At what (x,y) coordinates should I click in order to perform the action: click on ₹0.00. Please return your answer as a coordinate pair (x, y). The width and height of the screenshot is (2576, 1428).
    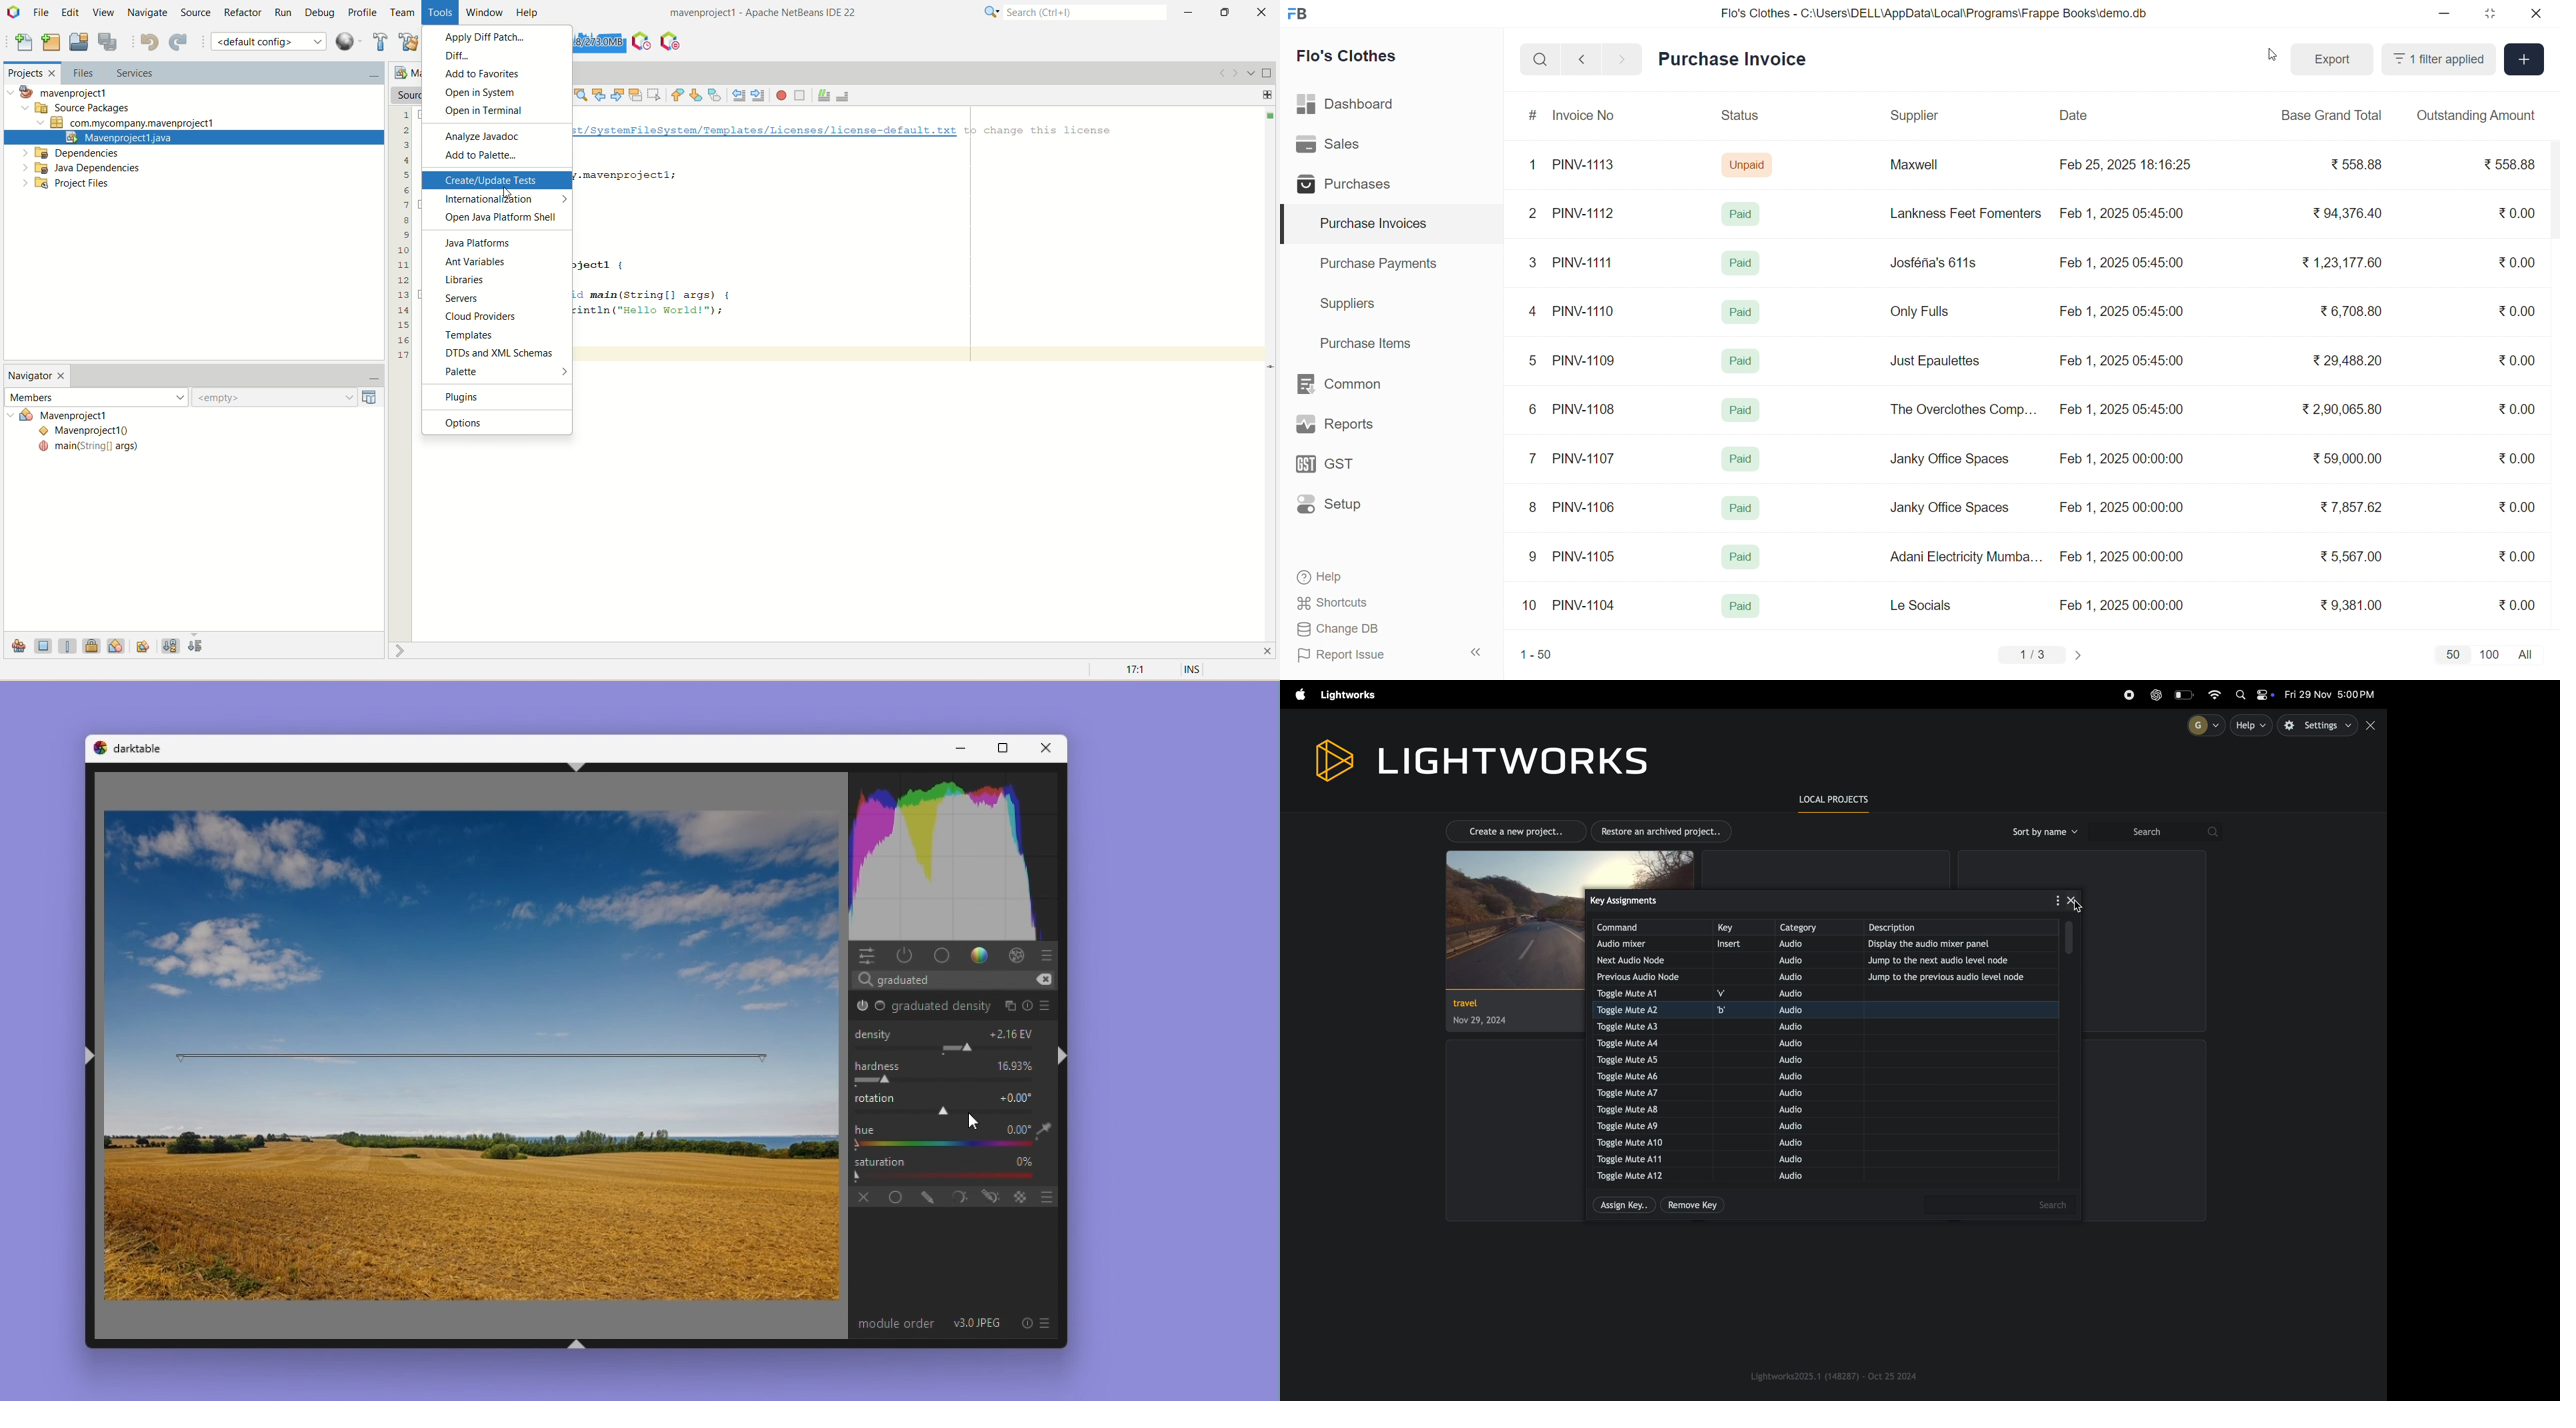
    Looking at the image, I should click on (2521, 457).